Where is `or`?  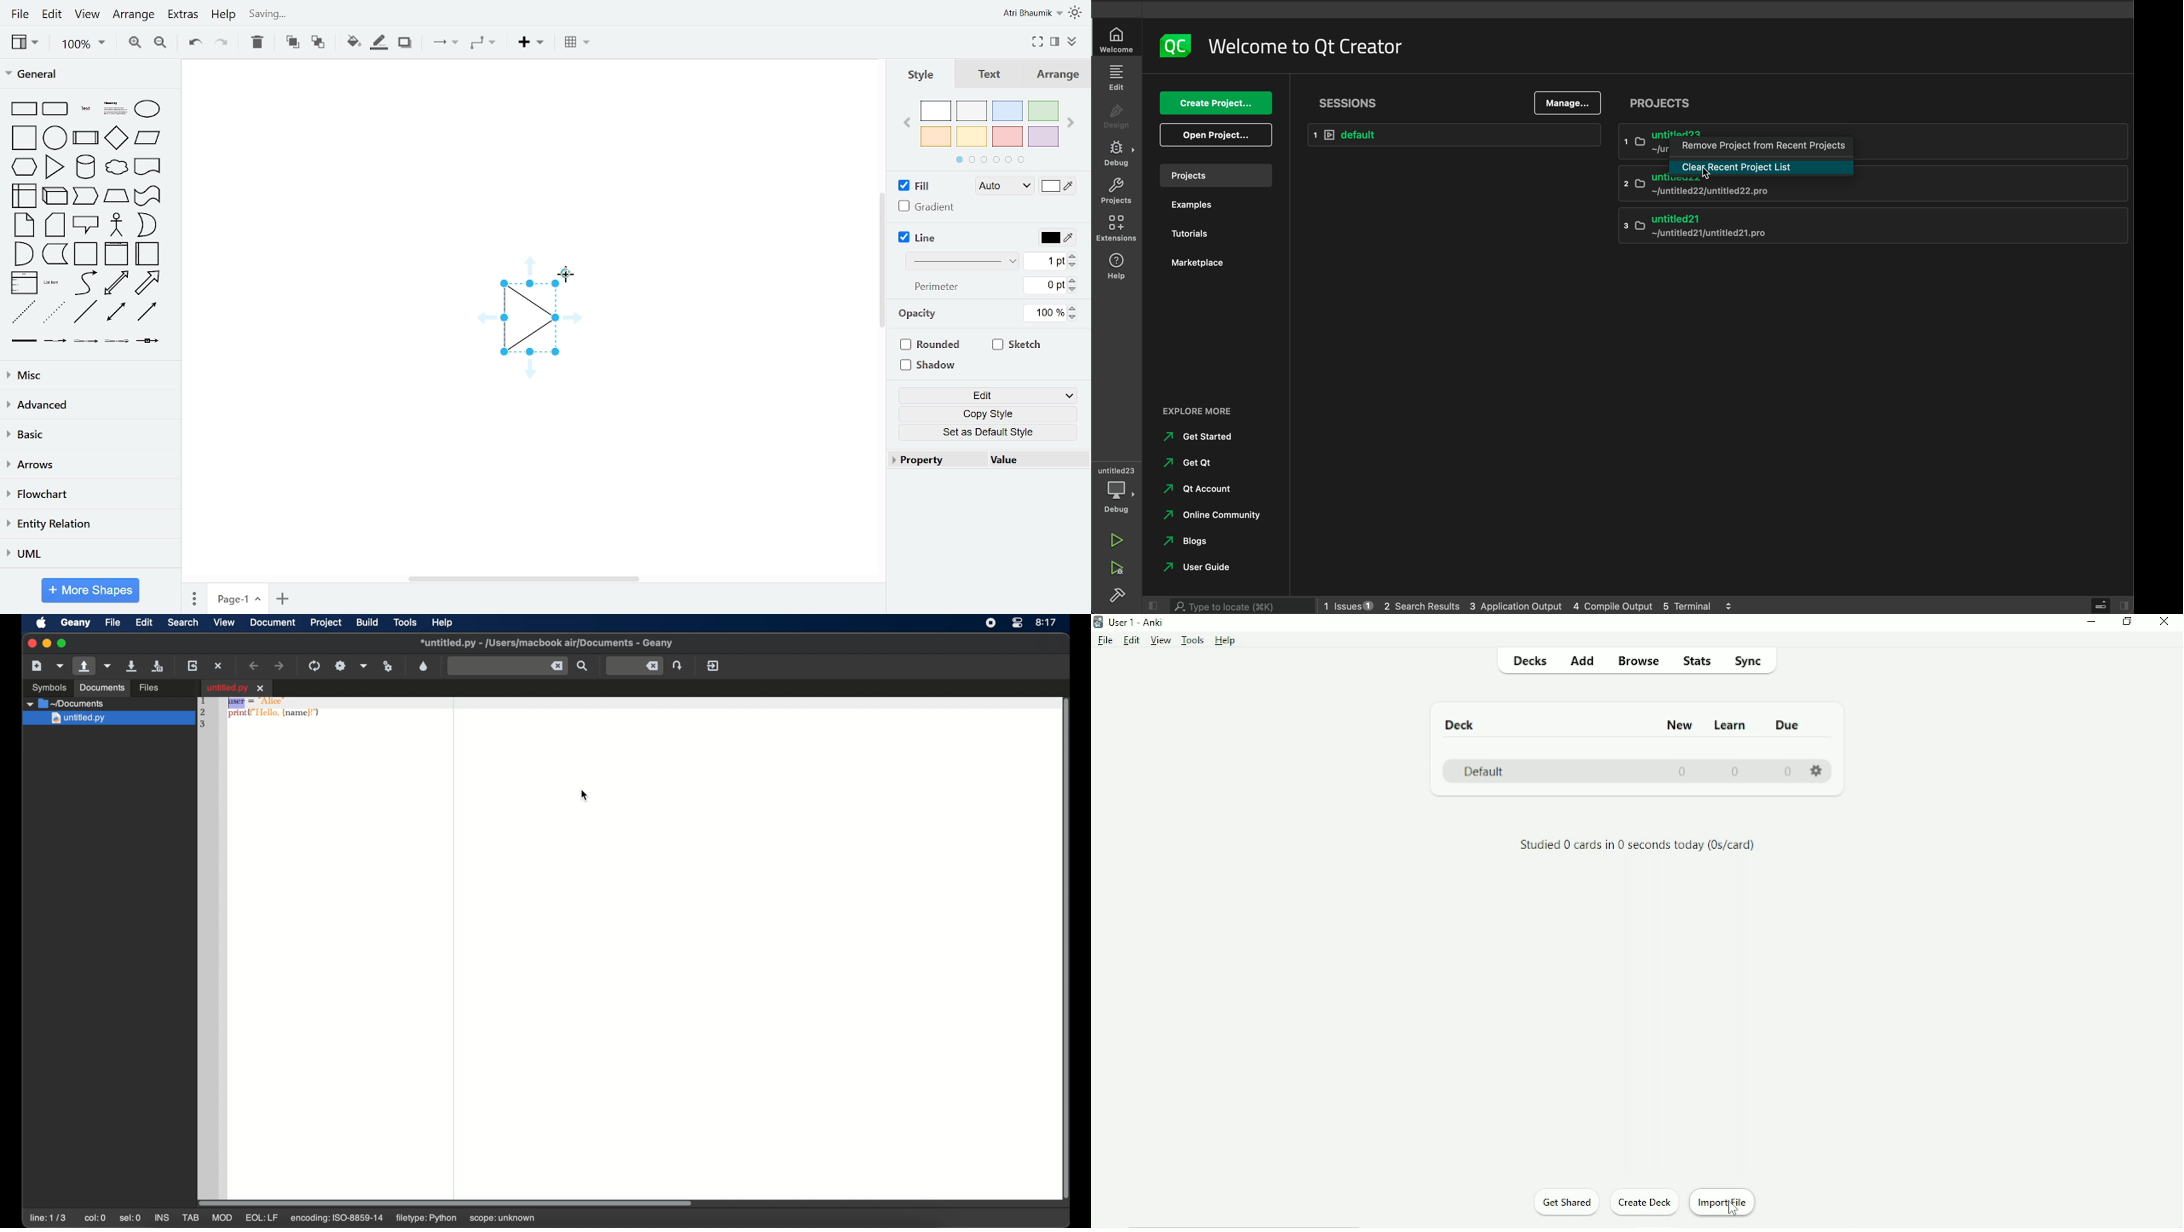 or is located at coordinates (146, 225).